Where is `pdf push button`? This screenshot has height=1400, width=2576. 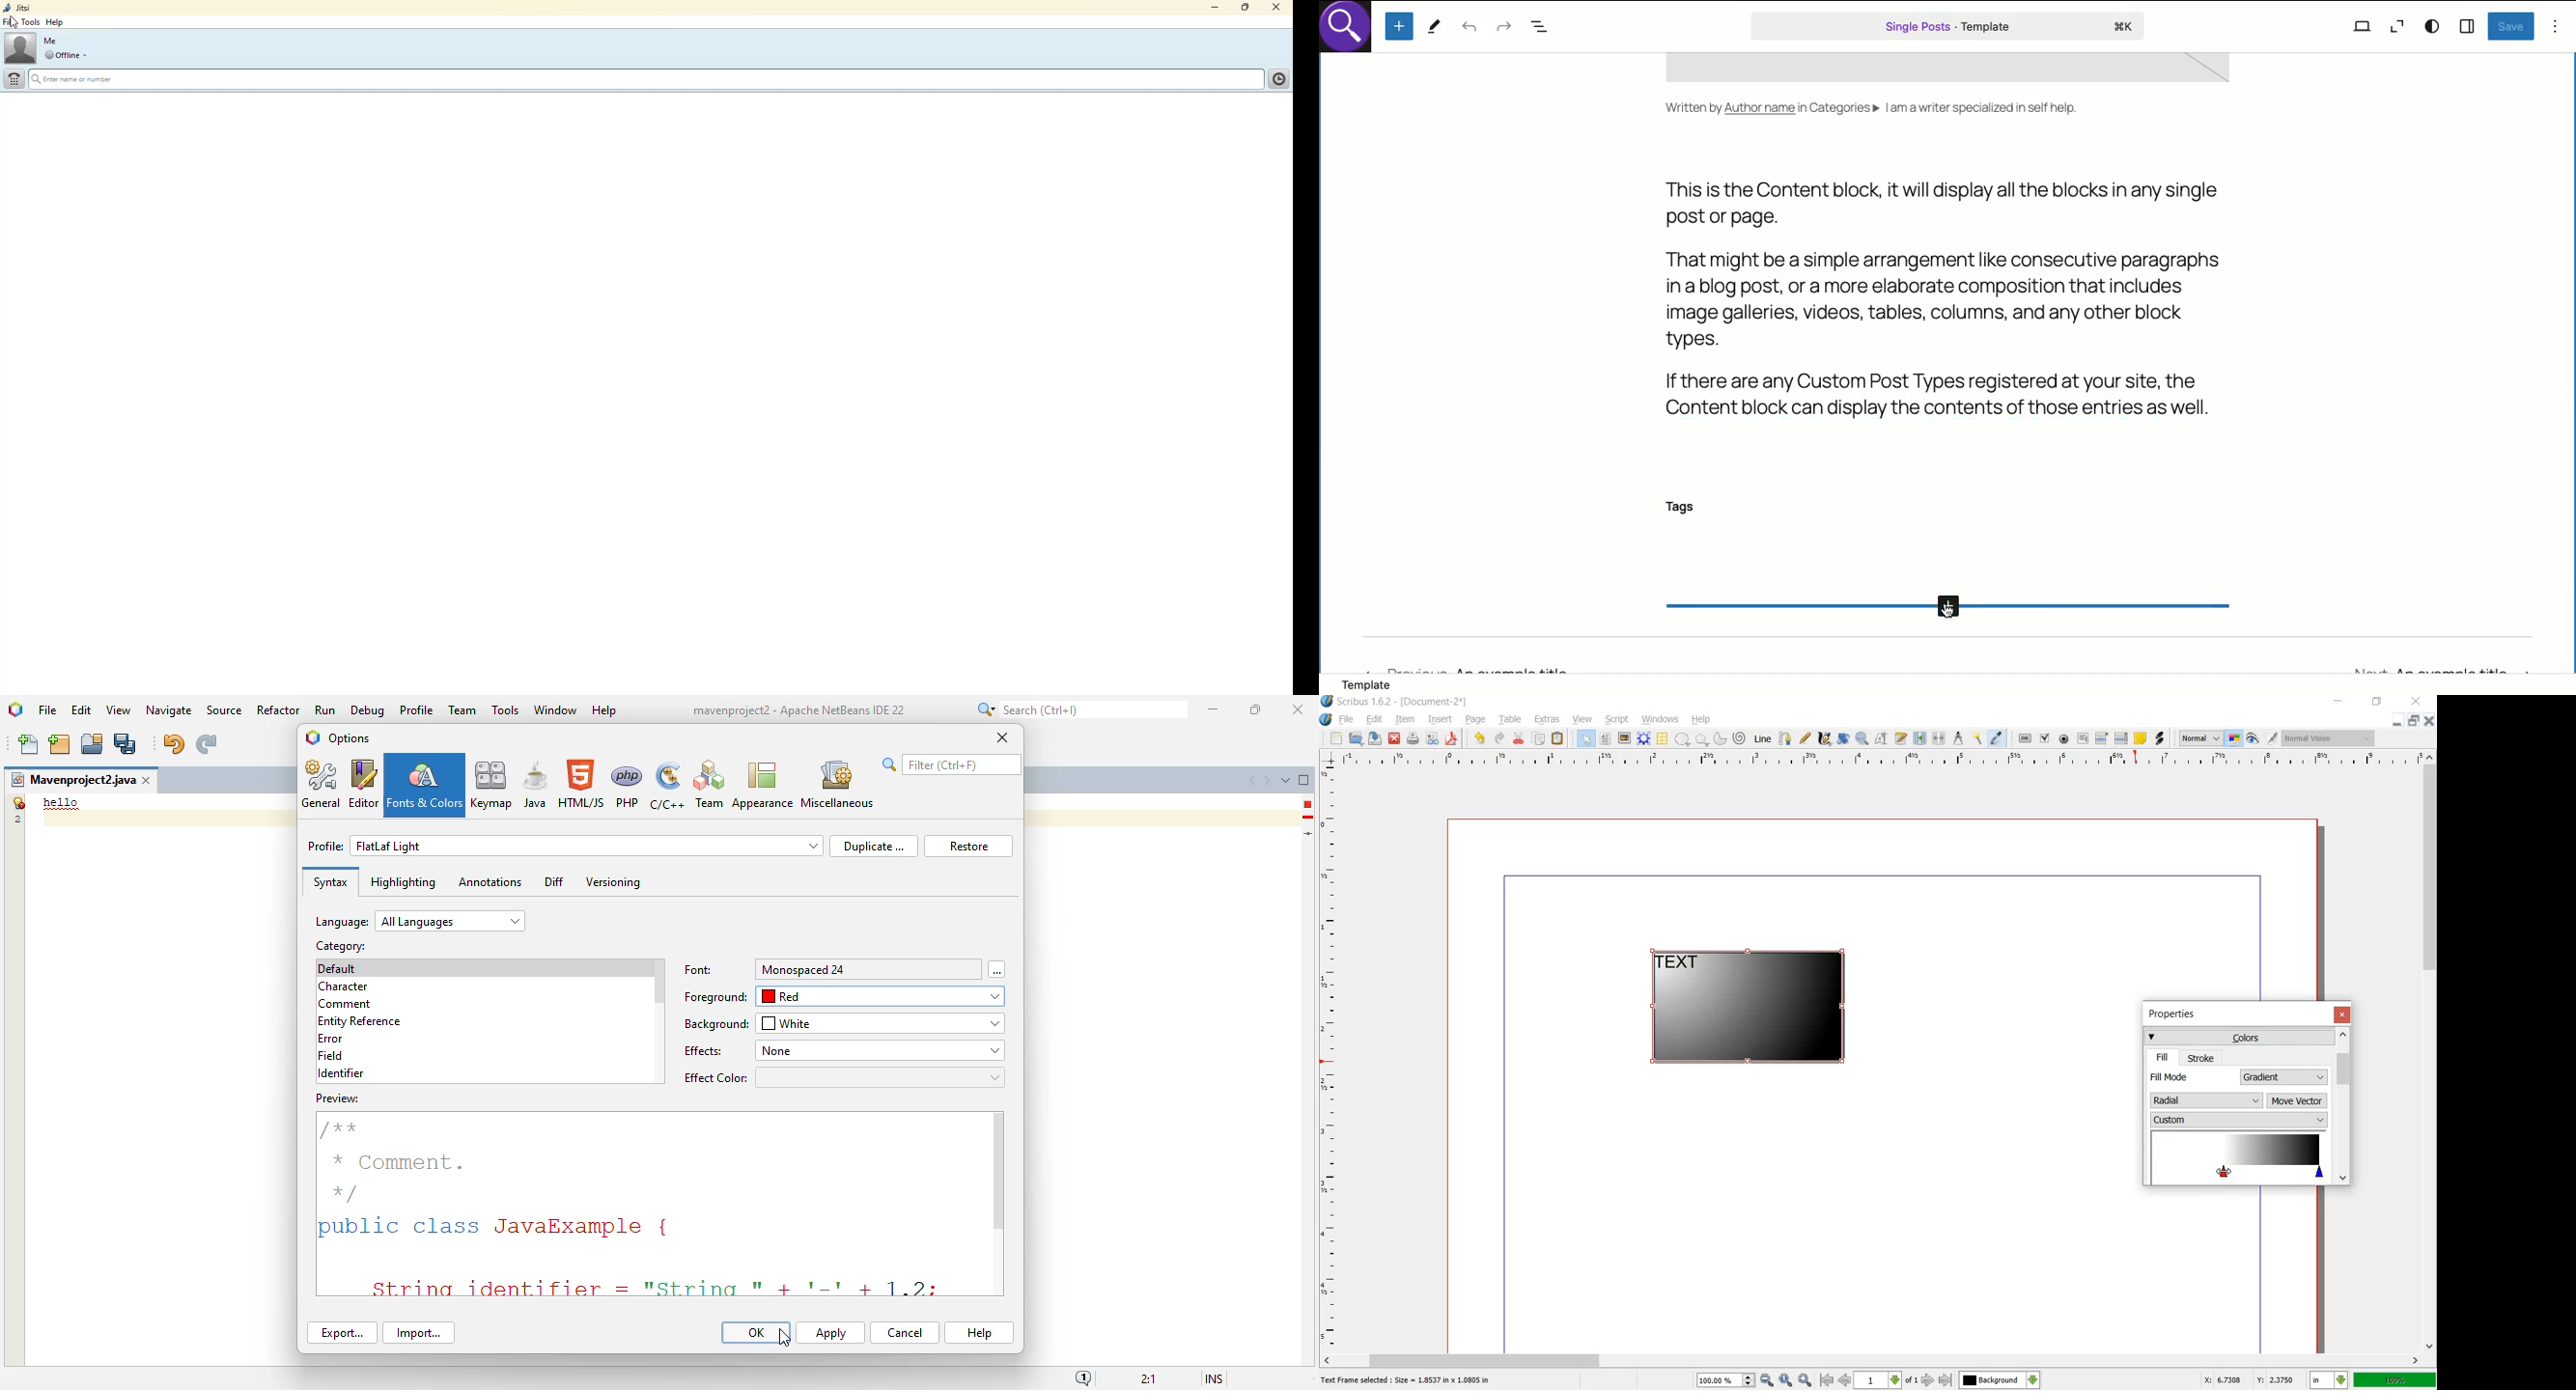 pdf push button is located at coordinates (2025, 737).